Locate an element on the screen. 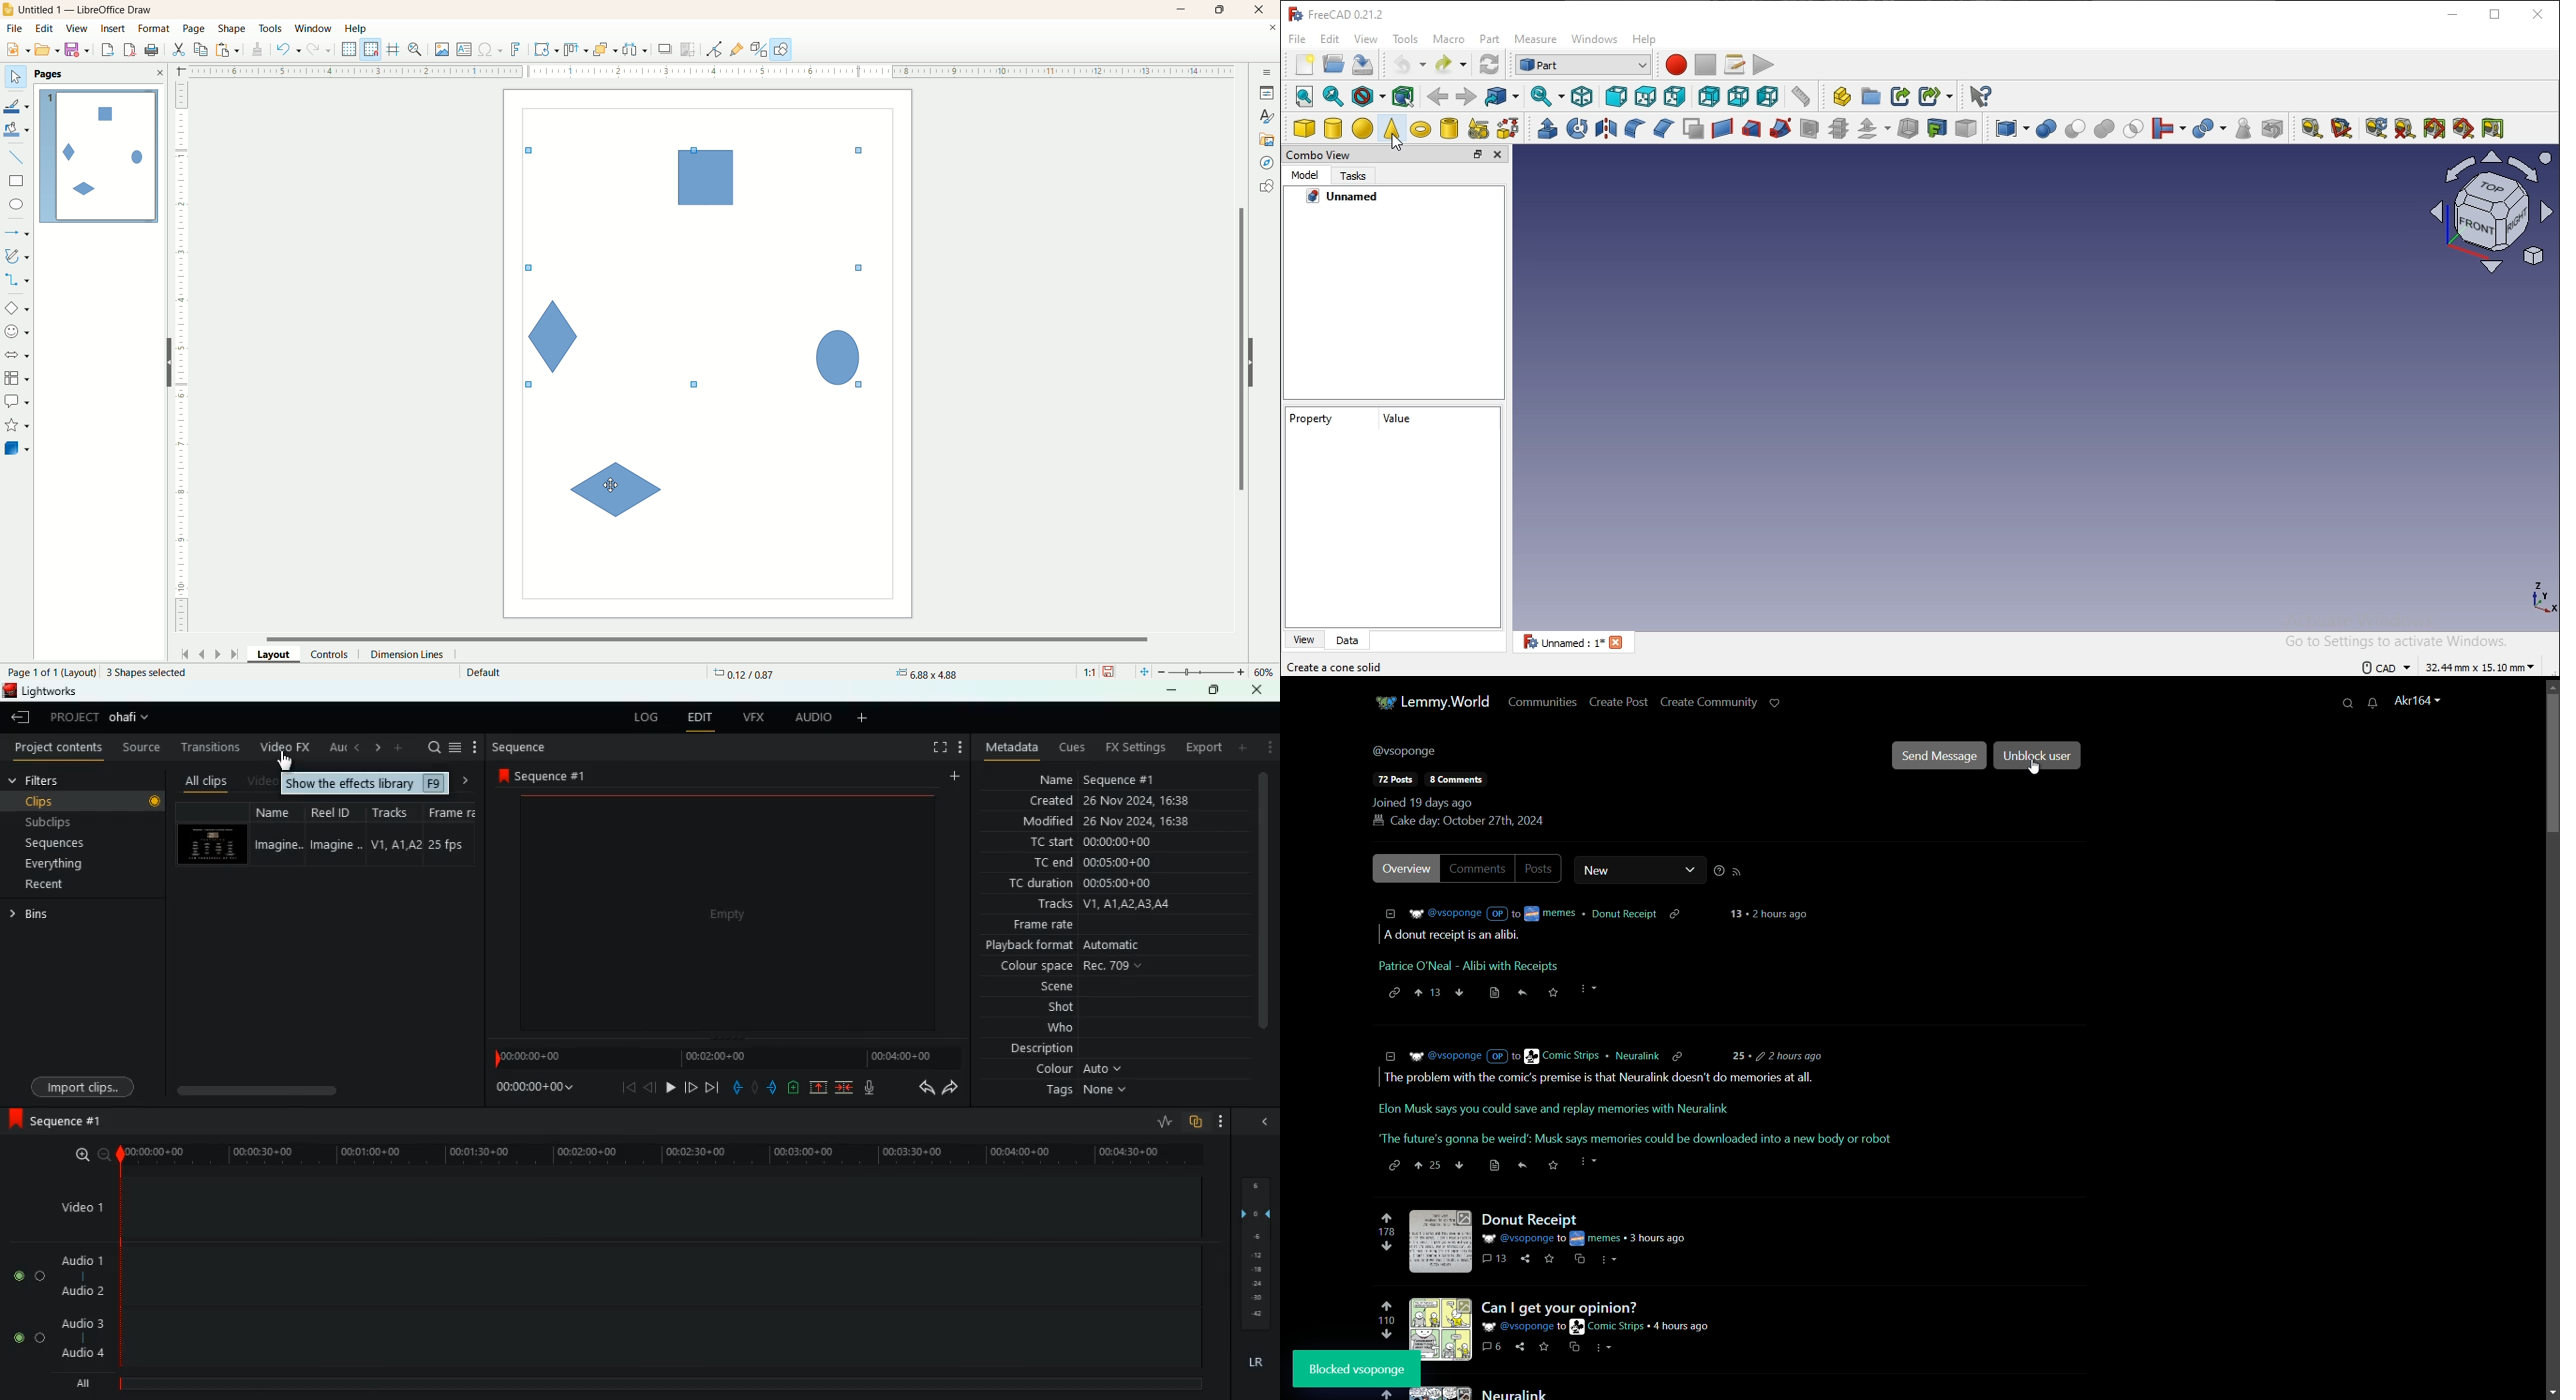 The image size is (2576, 1400). save is located at coordinates (79, 50).